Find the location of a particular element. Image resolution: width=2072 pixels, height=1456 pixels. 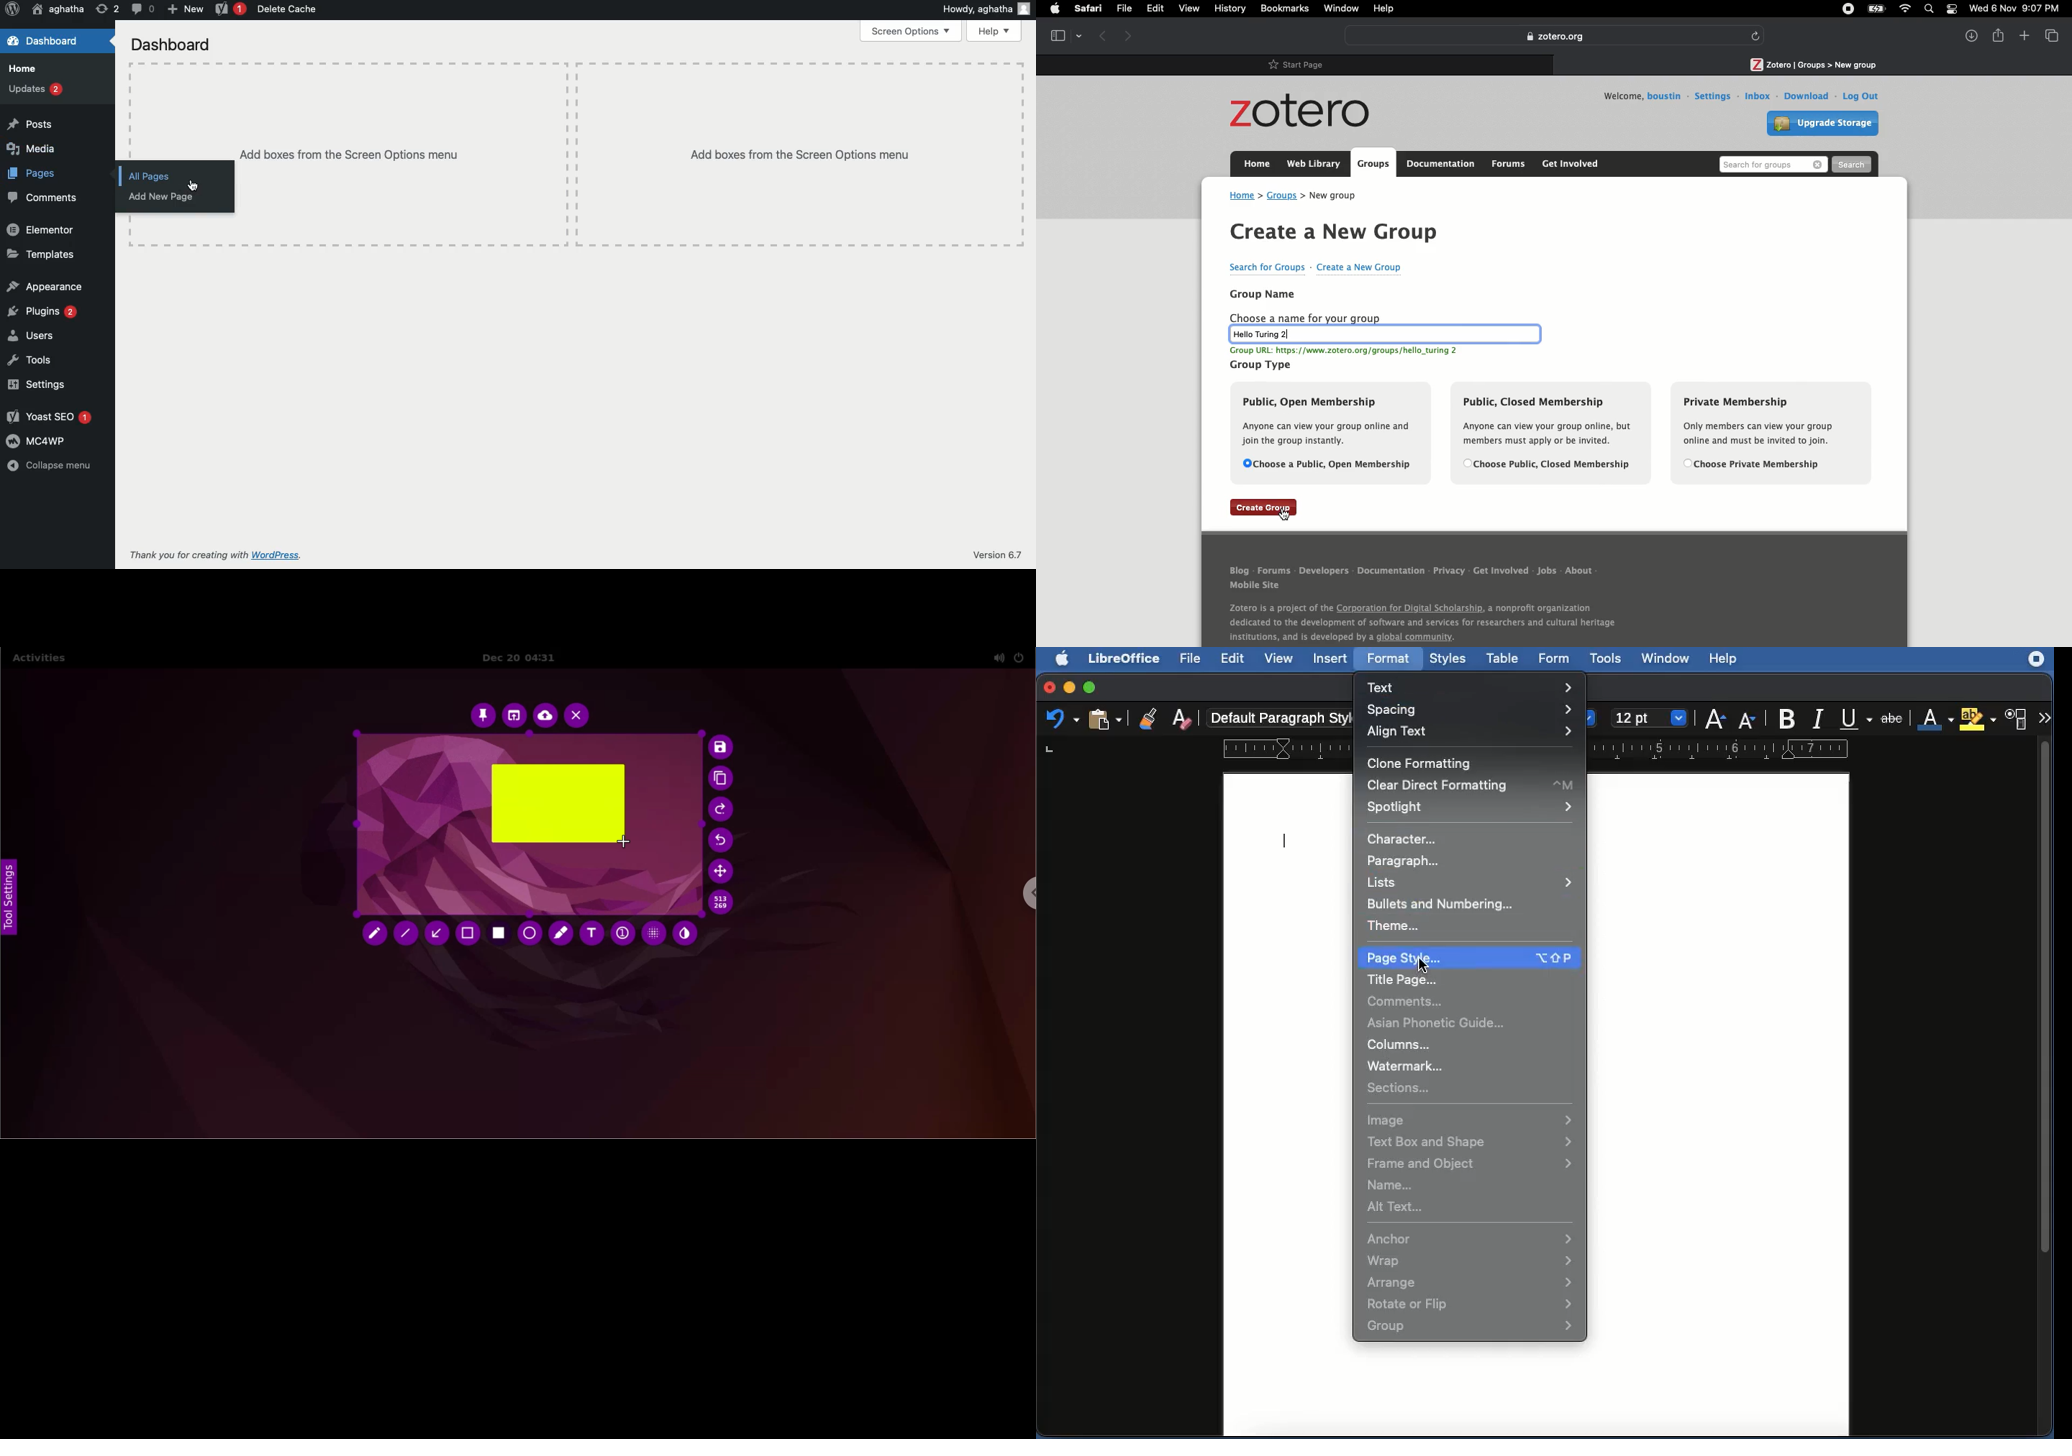

Private membership is located at coordinates (1764, 432).